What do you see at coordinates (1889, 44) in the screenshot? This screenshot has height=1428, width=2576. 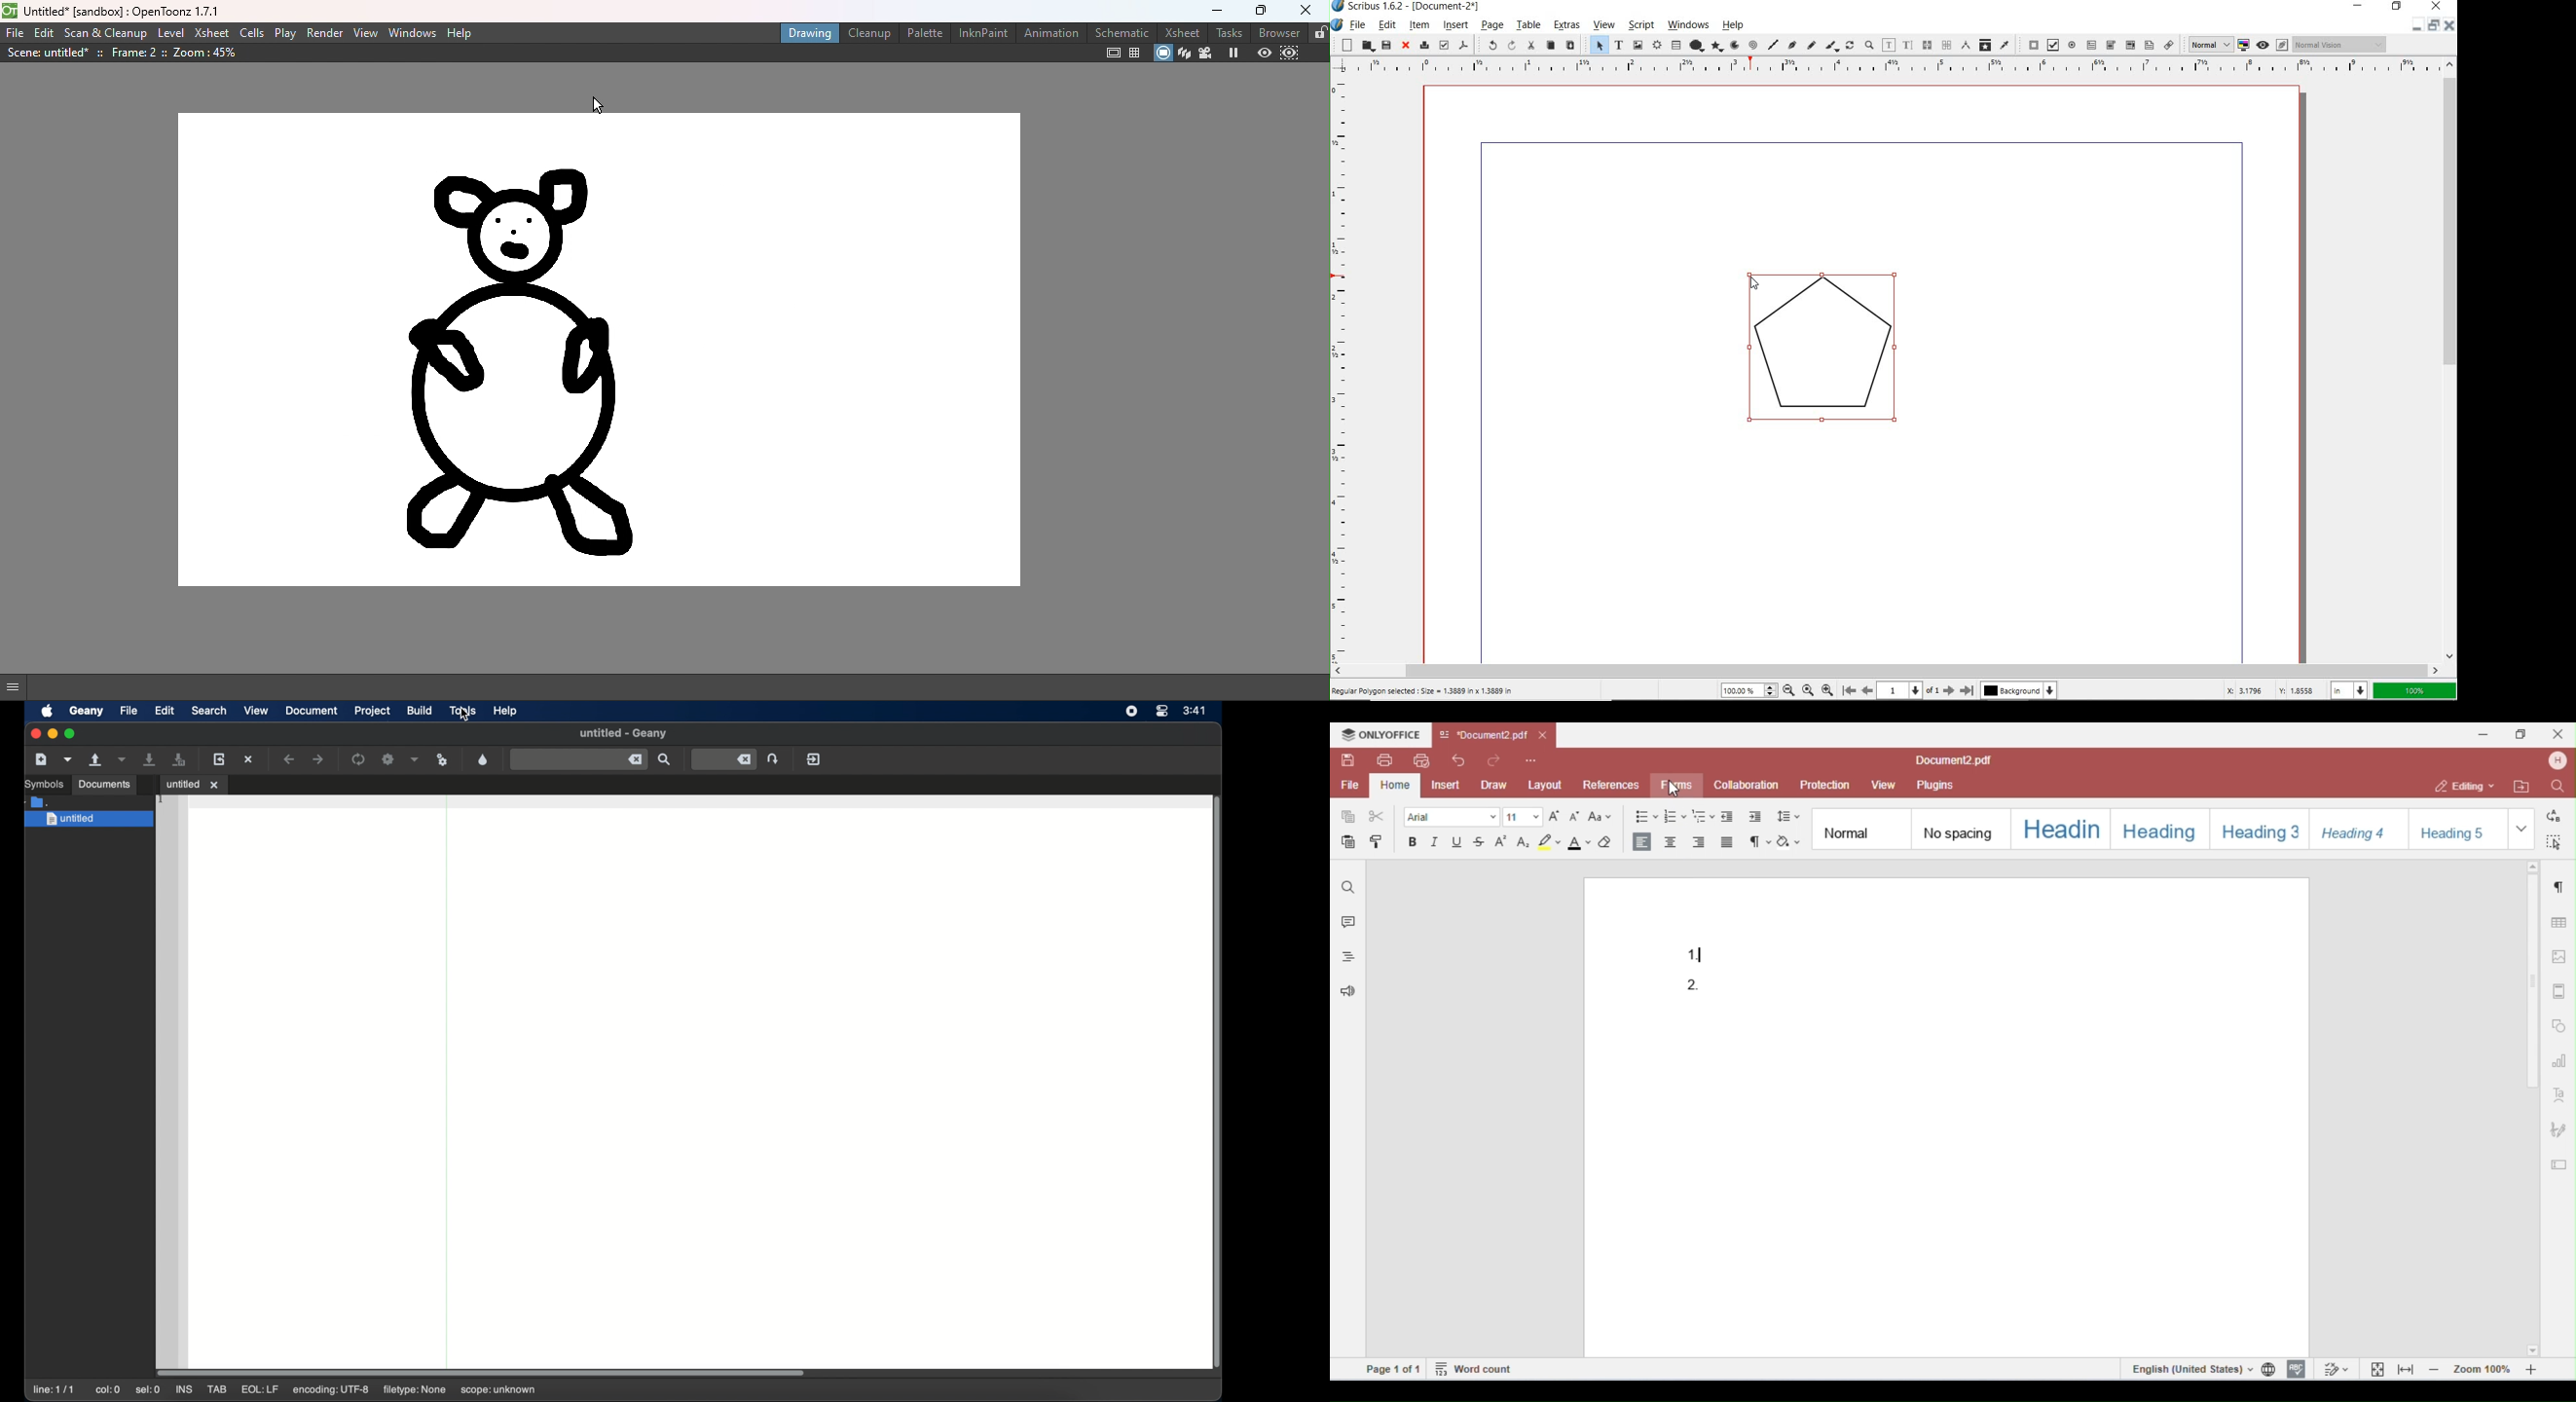 I see `edit contents of frame` at bounding box center [1889, 44].